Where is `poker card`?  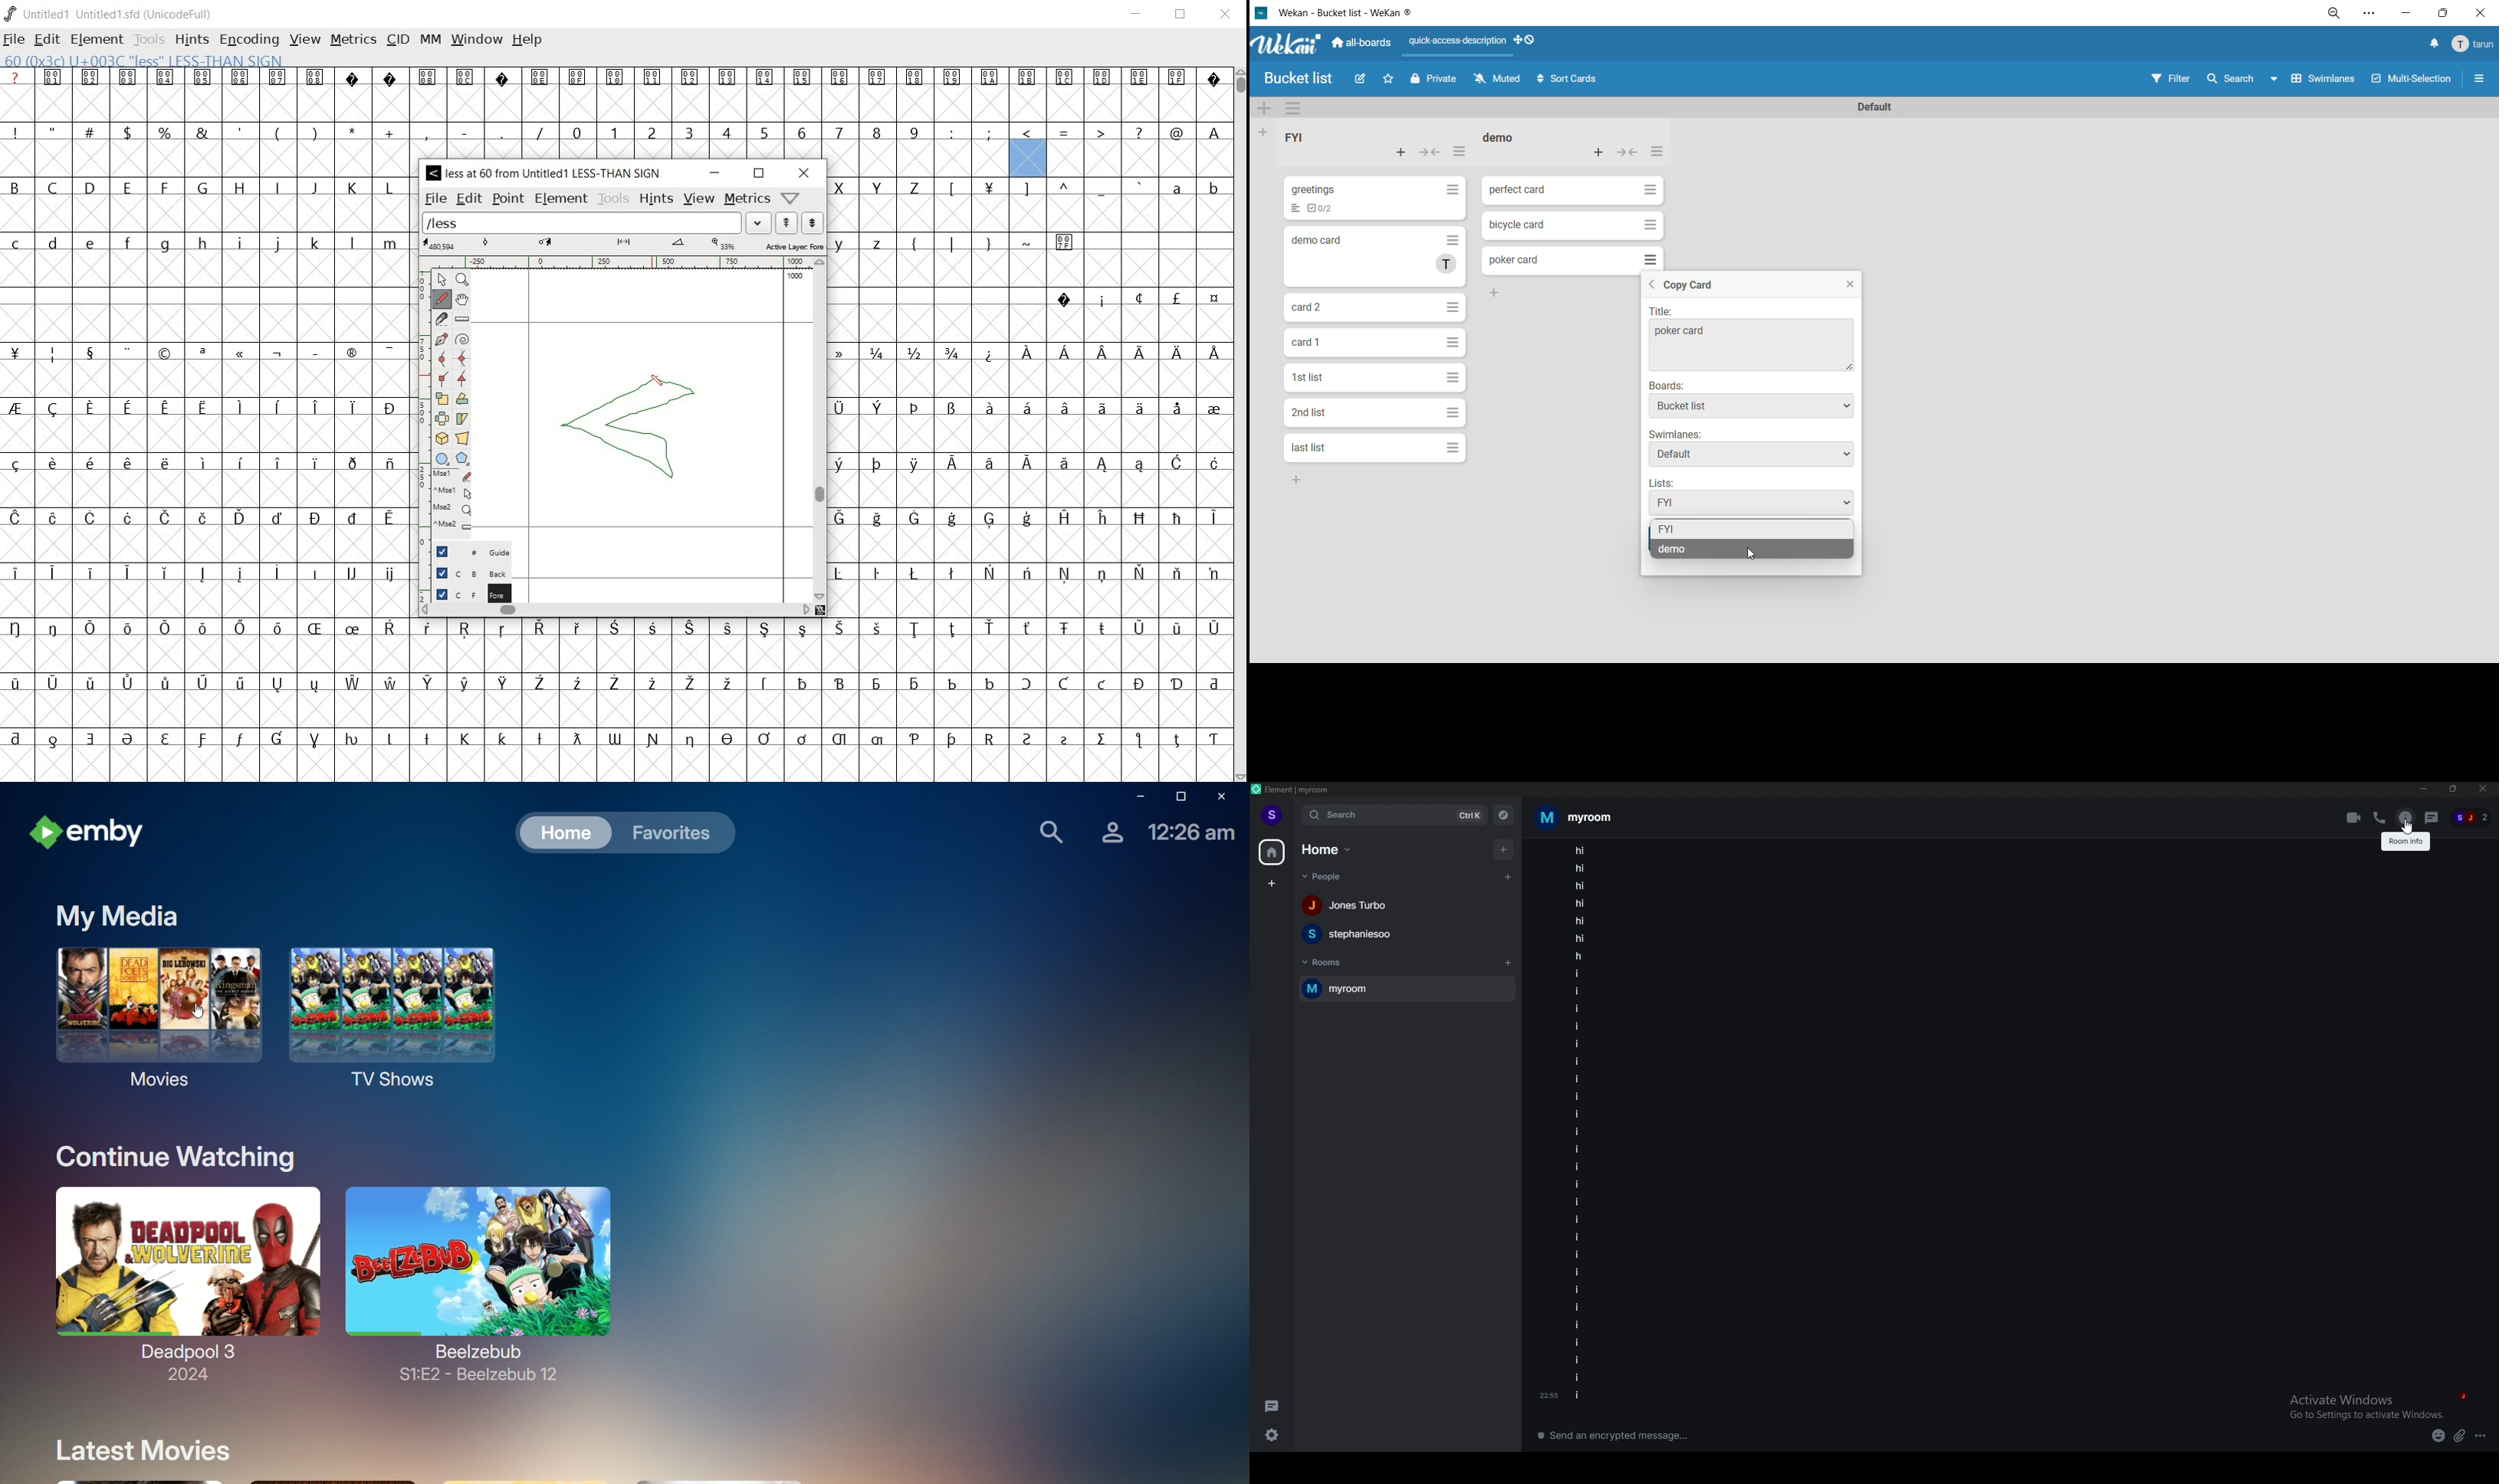 poker card is located at coordinates (1752, 346).